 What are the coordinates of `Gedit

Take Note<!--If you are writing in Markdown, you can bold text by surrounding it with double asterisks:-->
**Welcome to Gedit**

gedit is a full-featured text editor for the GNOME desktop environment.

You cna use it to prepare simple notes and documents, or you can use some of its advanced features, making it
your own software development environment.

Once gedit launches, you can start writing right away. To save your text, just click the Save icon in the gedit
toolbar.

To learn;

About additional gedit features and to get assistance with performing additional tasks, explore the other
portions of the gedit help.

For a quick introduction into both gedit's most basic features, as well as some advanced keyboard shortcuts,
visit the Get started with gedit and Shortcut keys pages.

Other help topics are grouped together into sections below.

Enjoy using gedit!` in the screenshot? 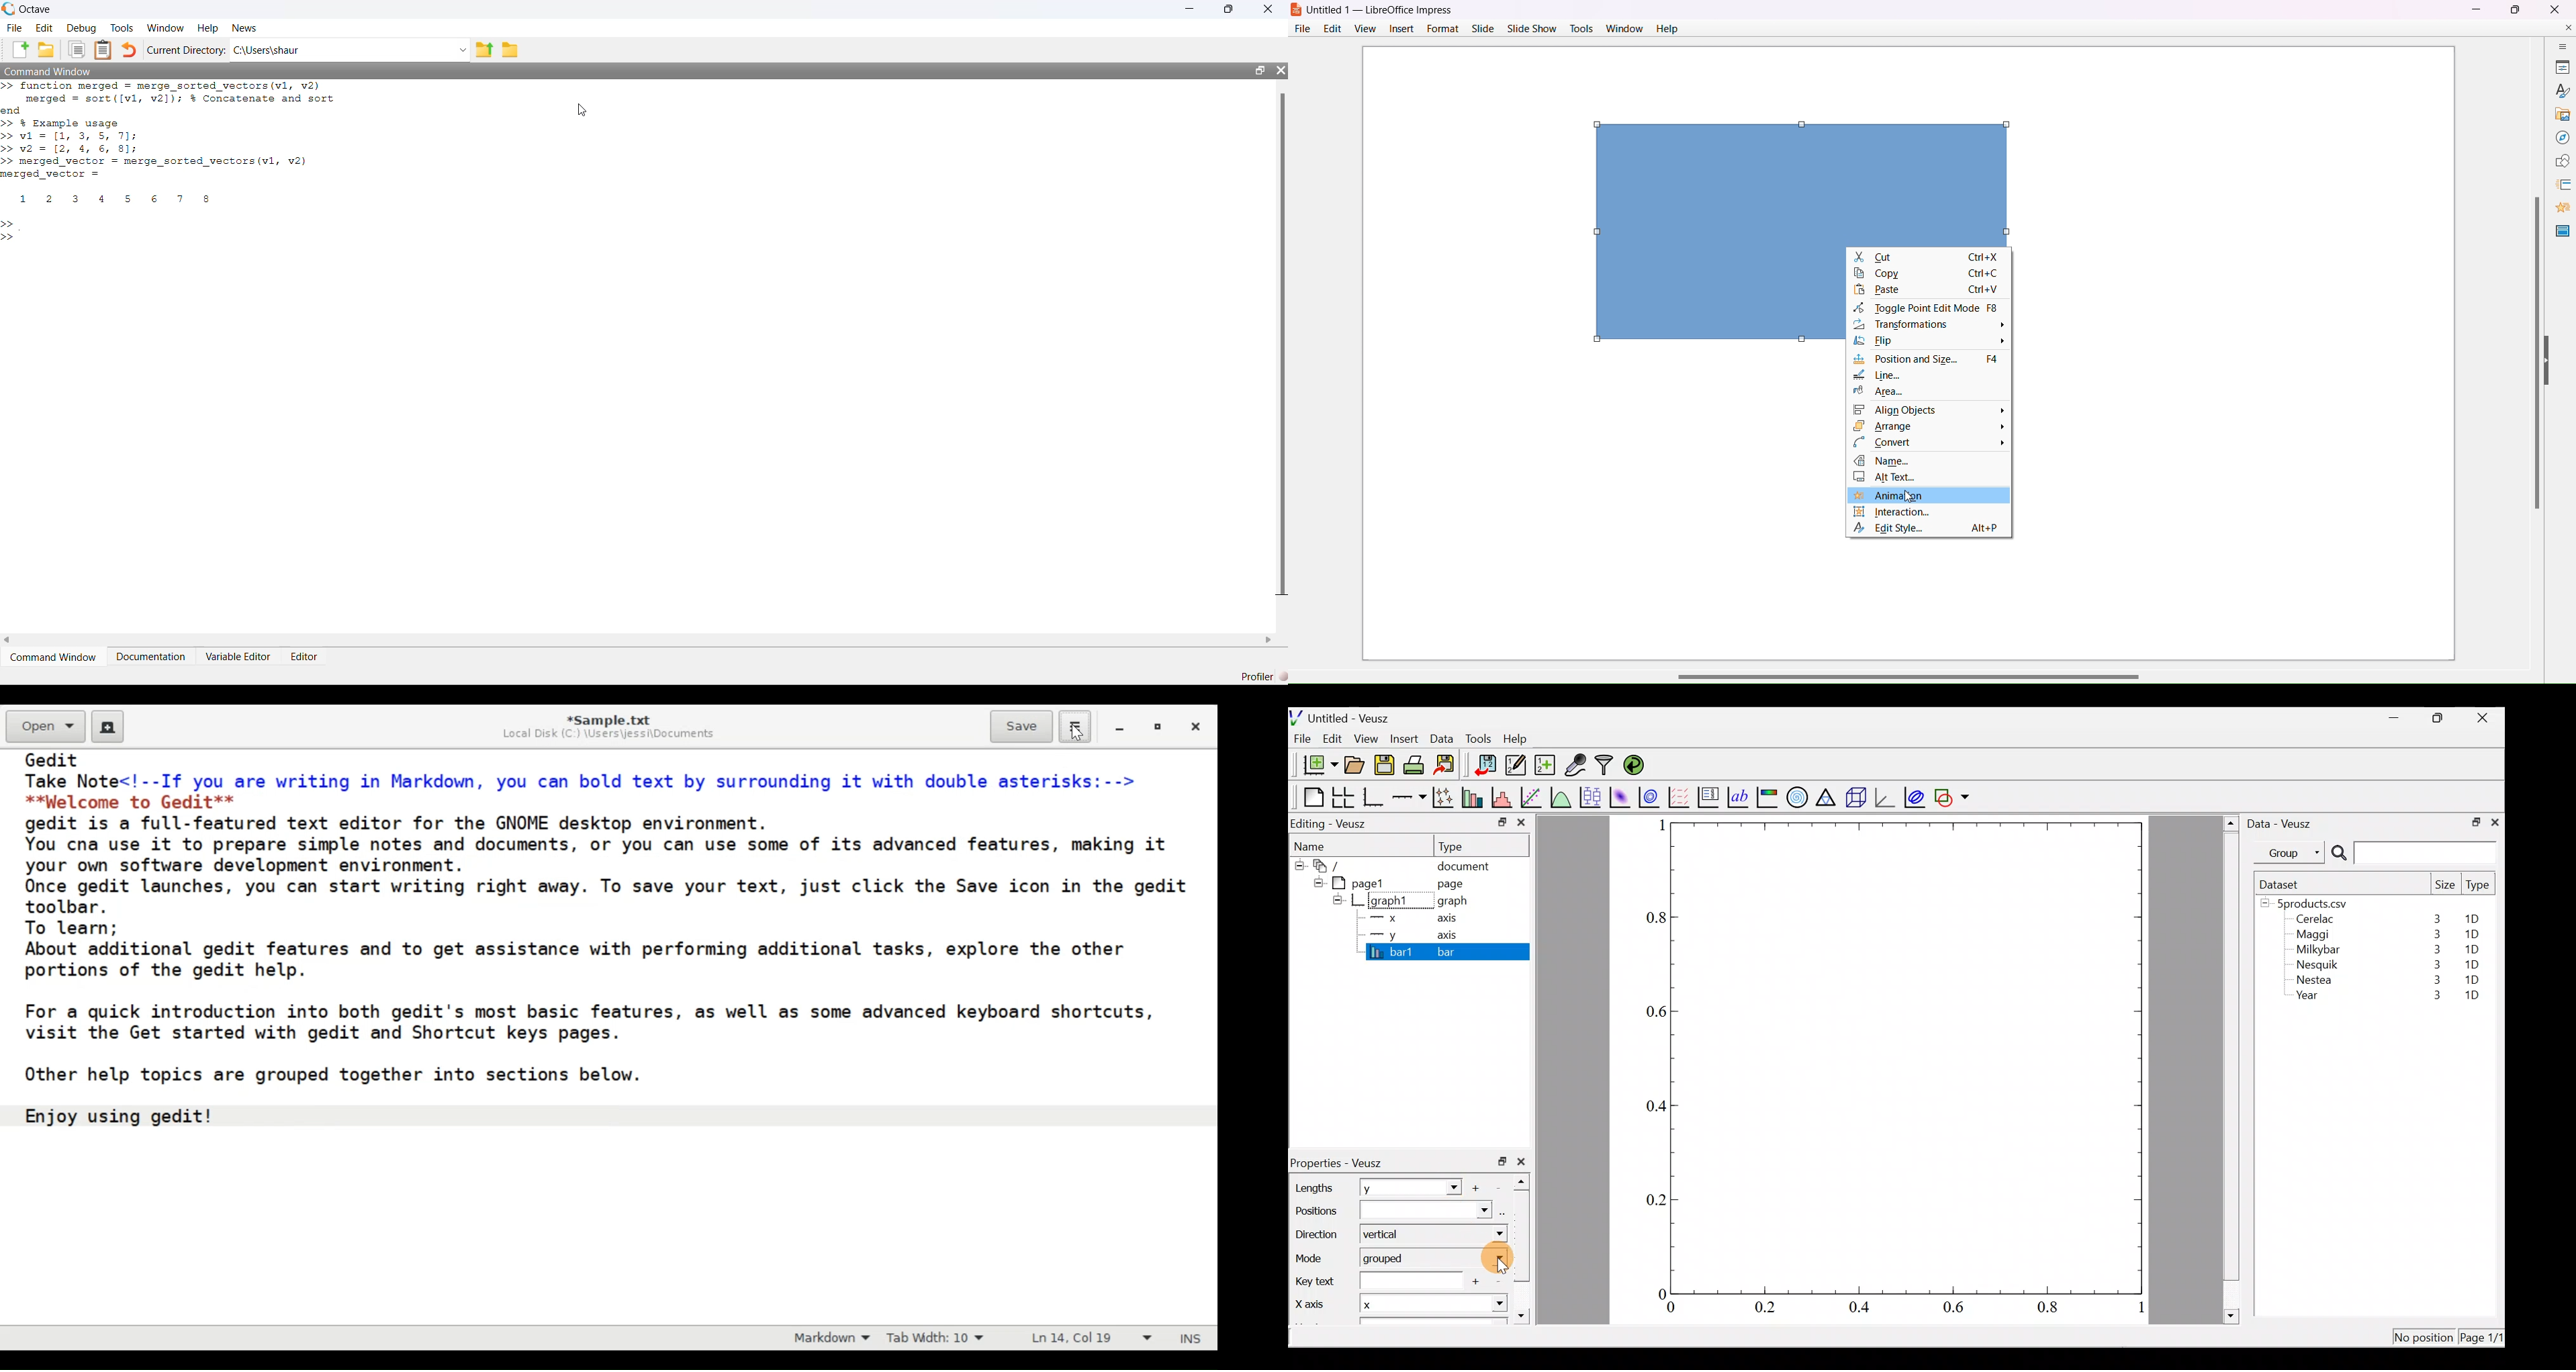 It's located at (606, 949).